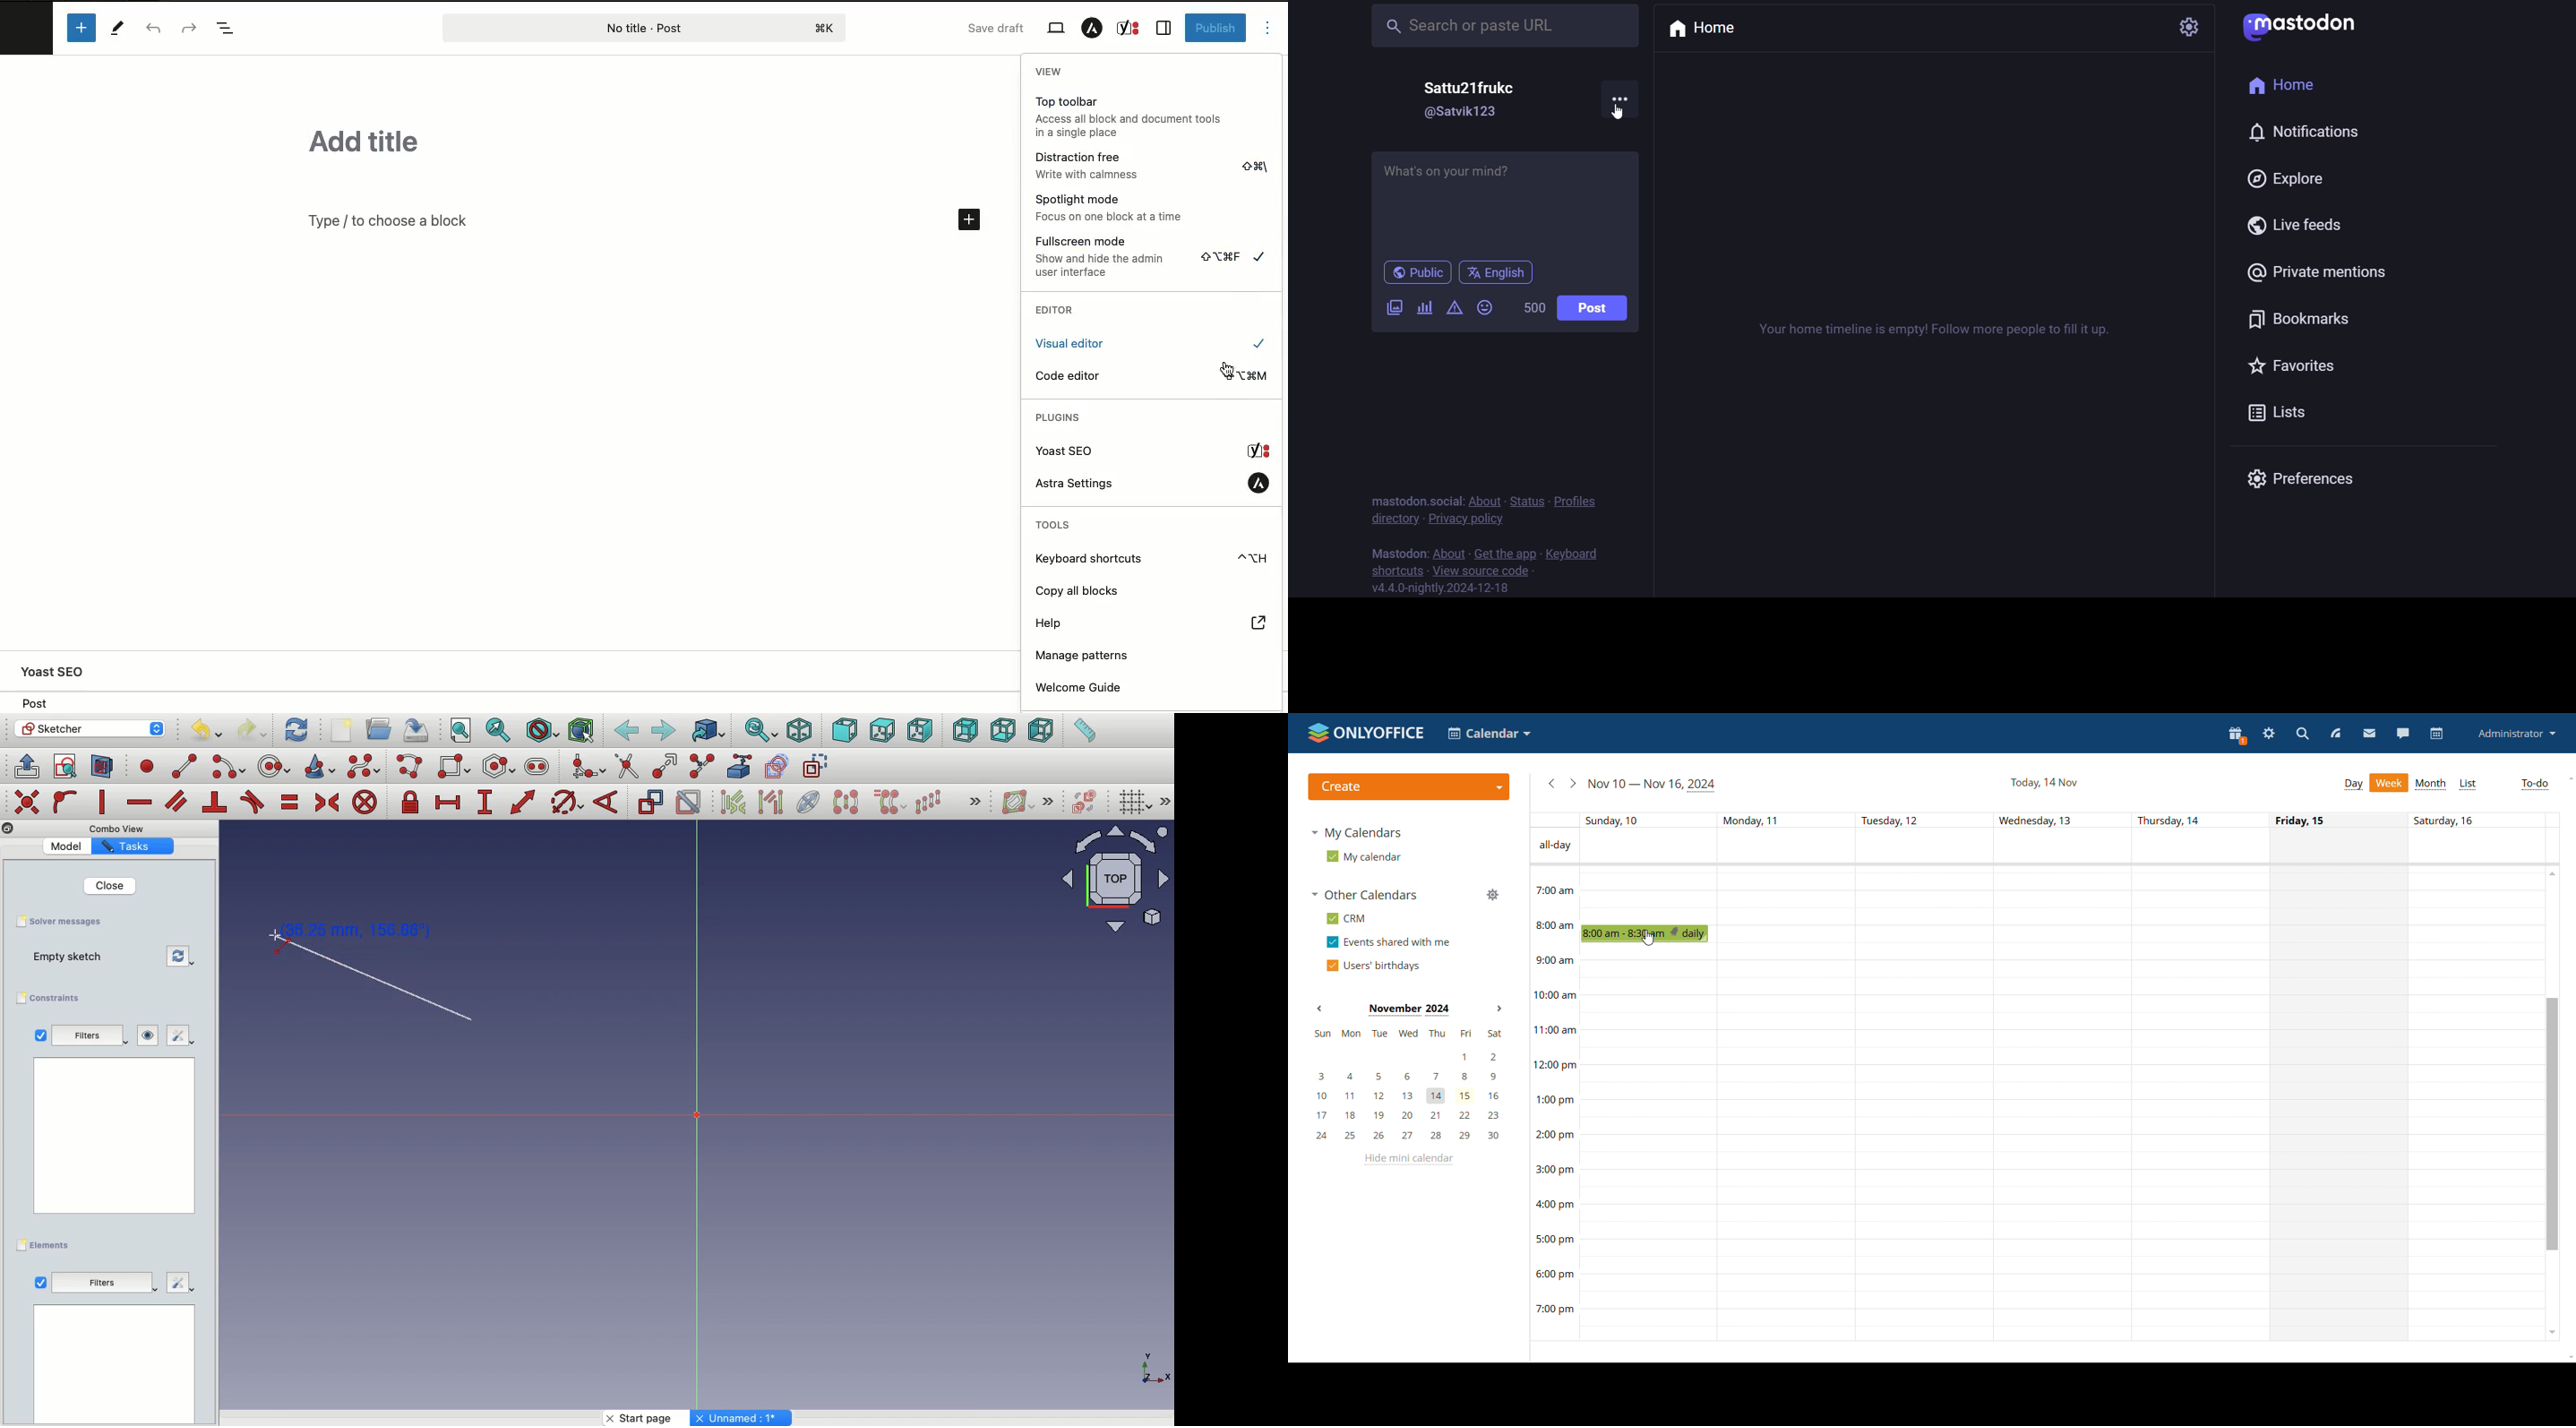 Image resolution: width=2576 pixels, height=1428 pixels. I want to click on Constrain angle, so click(608, 802).